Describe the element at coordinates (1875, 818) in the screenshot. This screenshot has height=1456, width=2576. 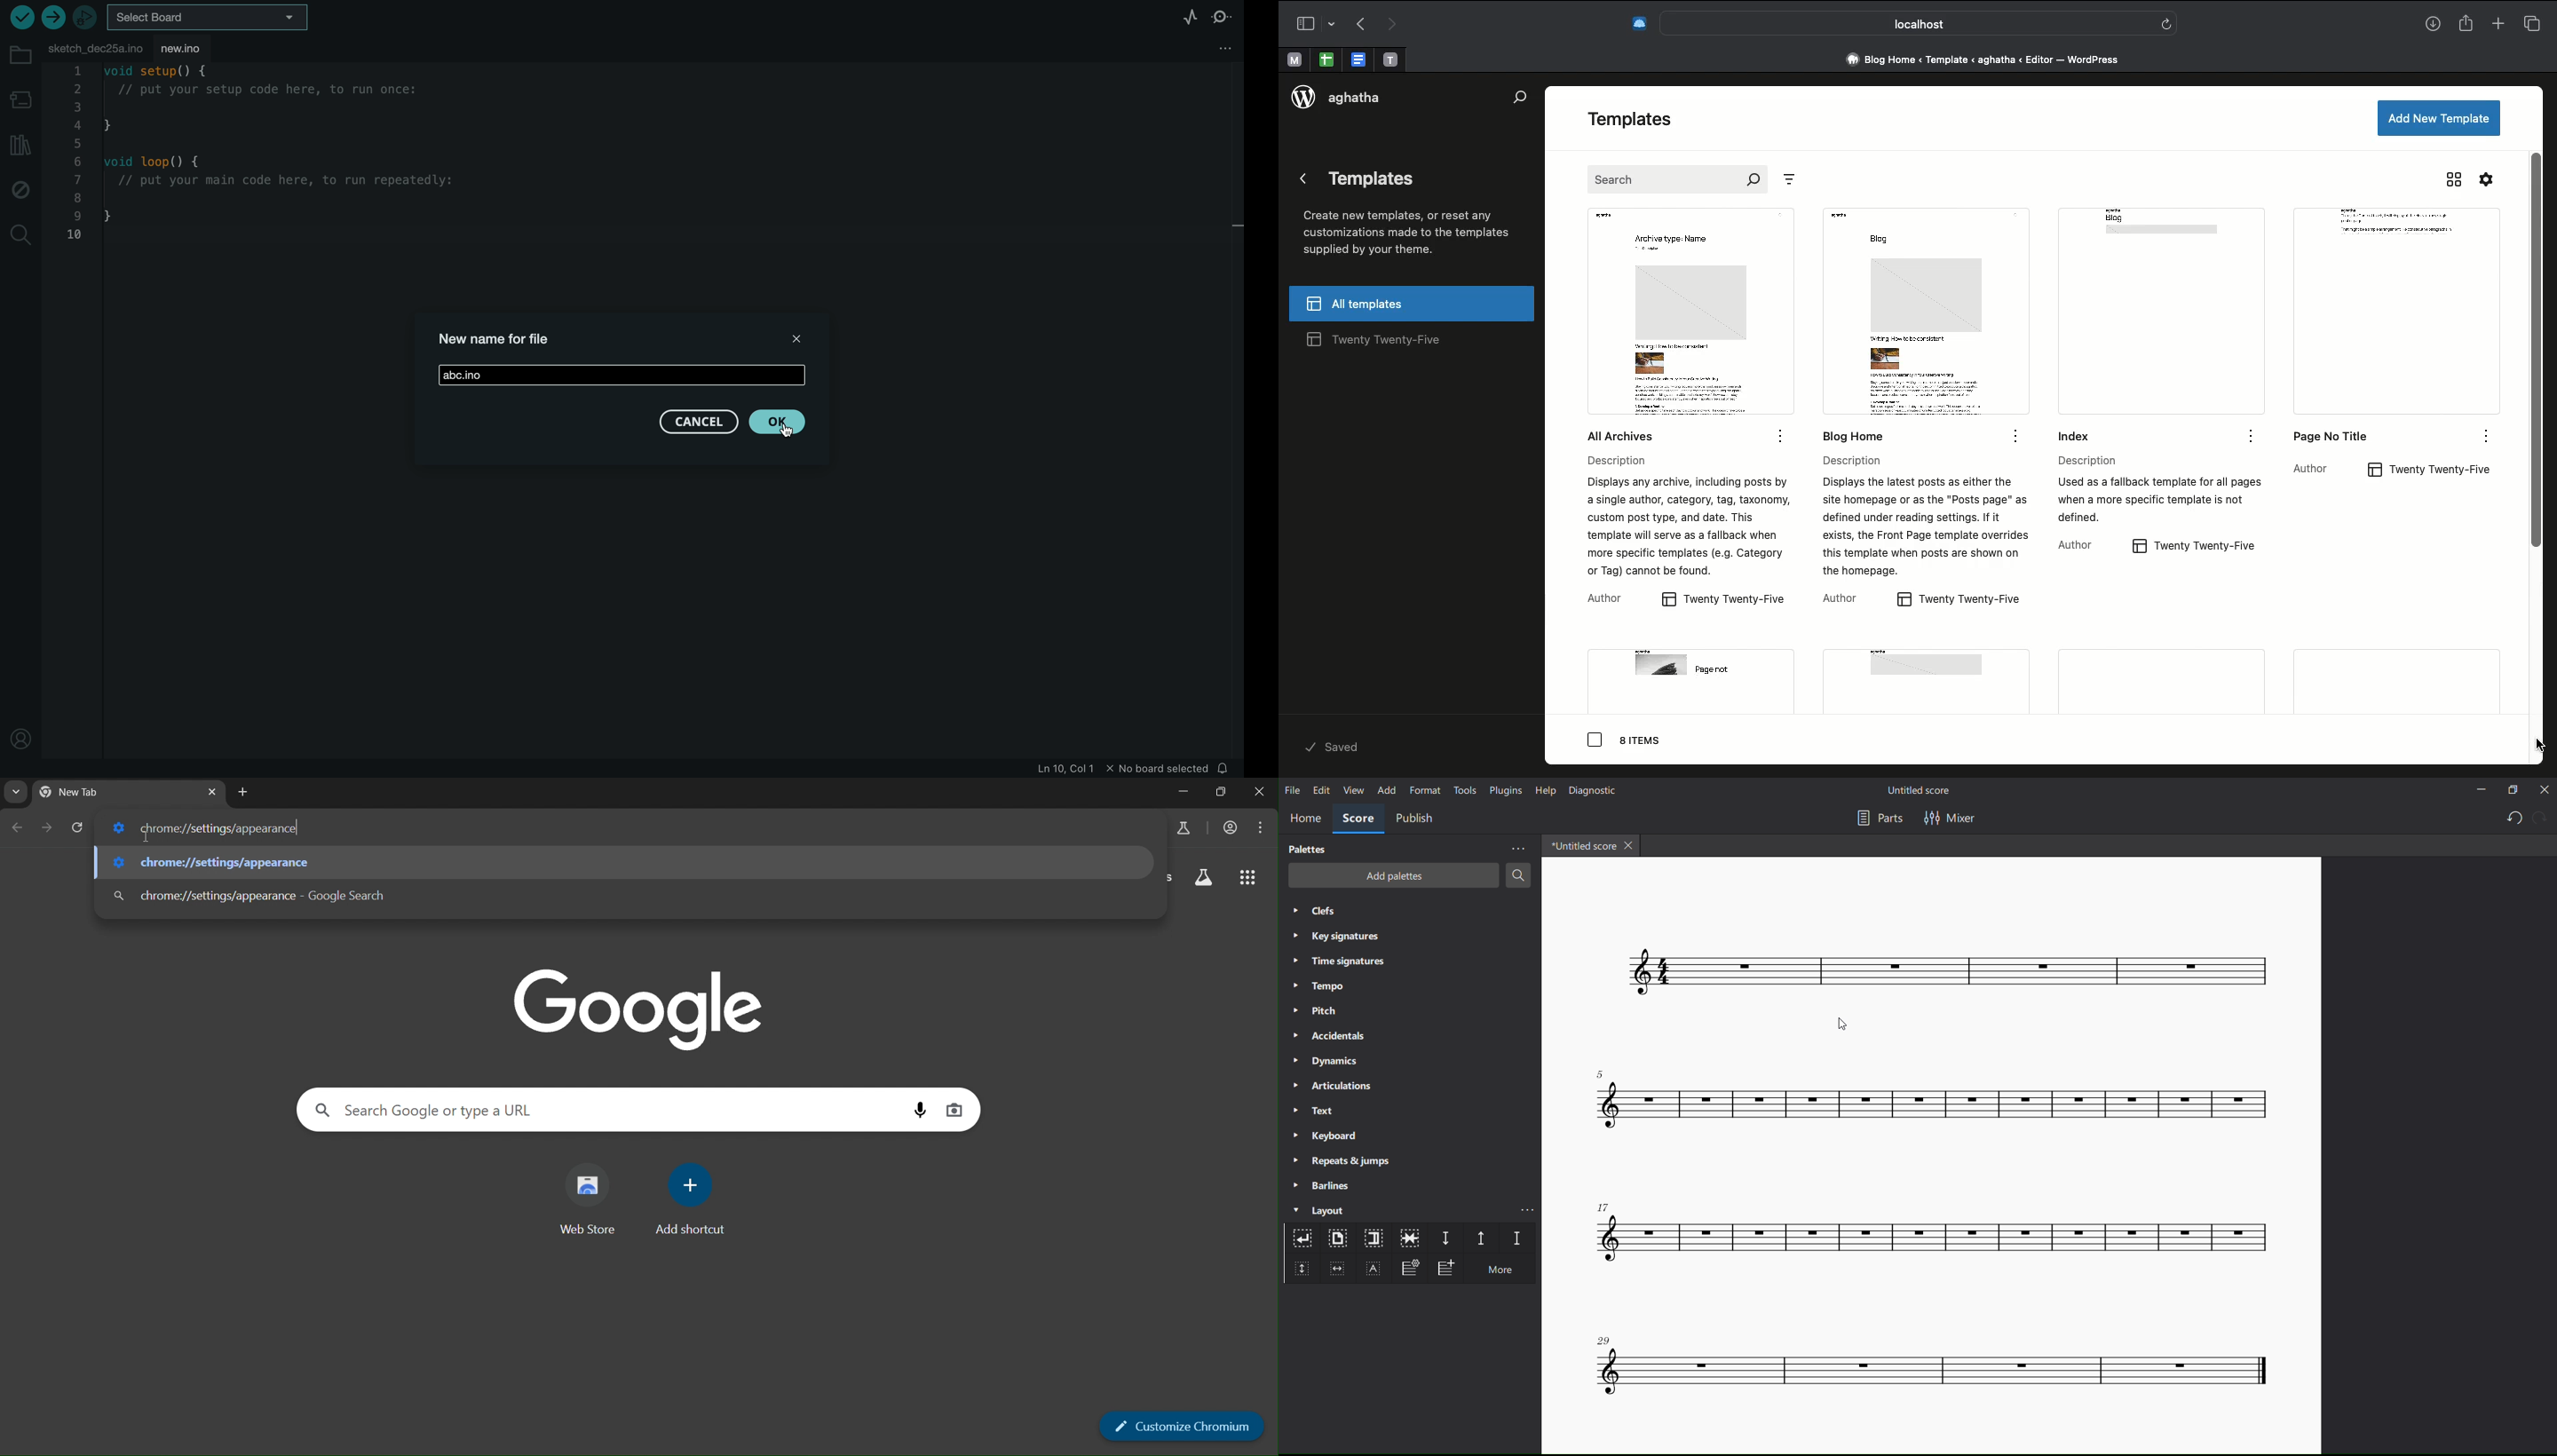
I see `parts` at that location.